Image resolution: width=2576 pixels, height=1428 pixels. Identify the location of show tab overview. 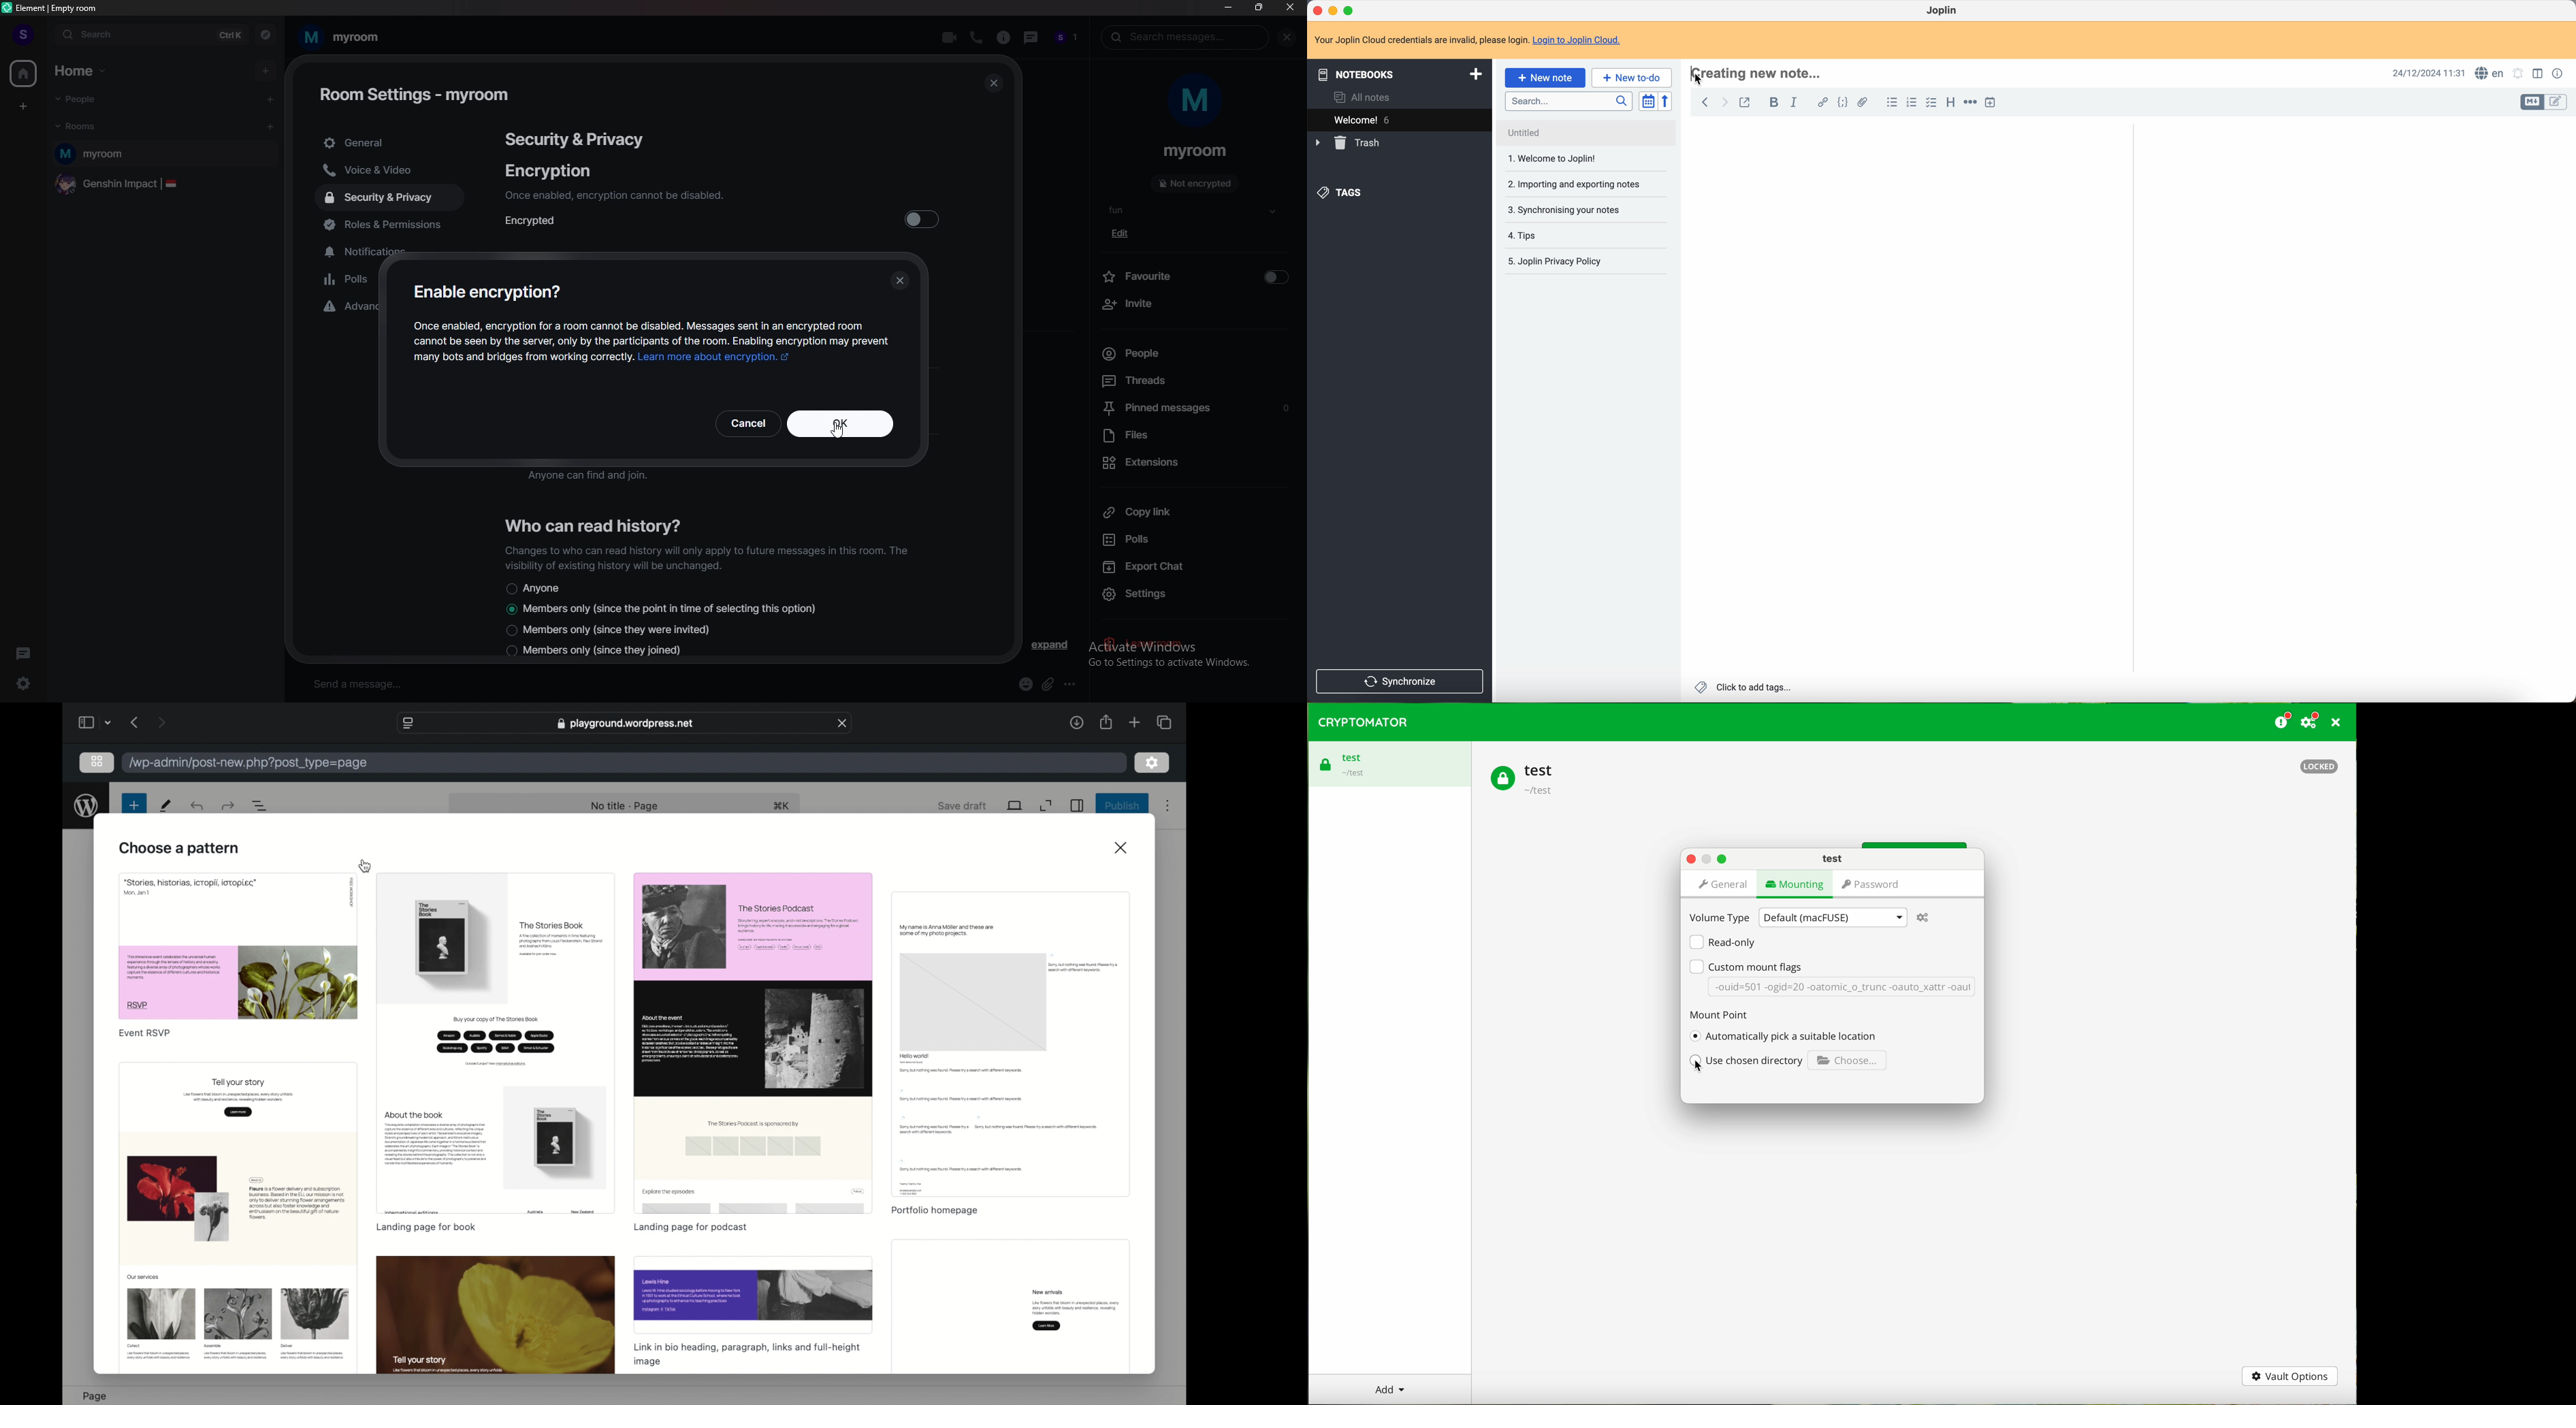
(1164, 723).